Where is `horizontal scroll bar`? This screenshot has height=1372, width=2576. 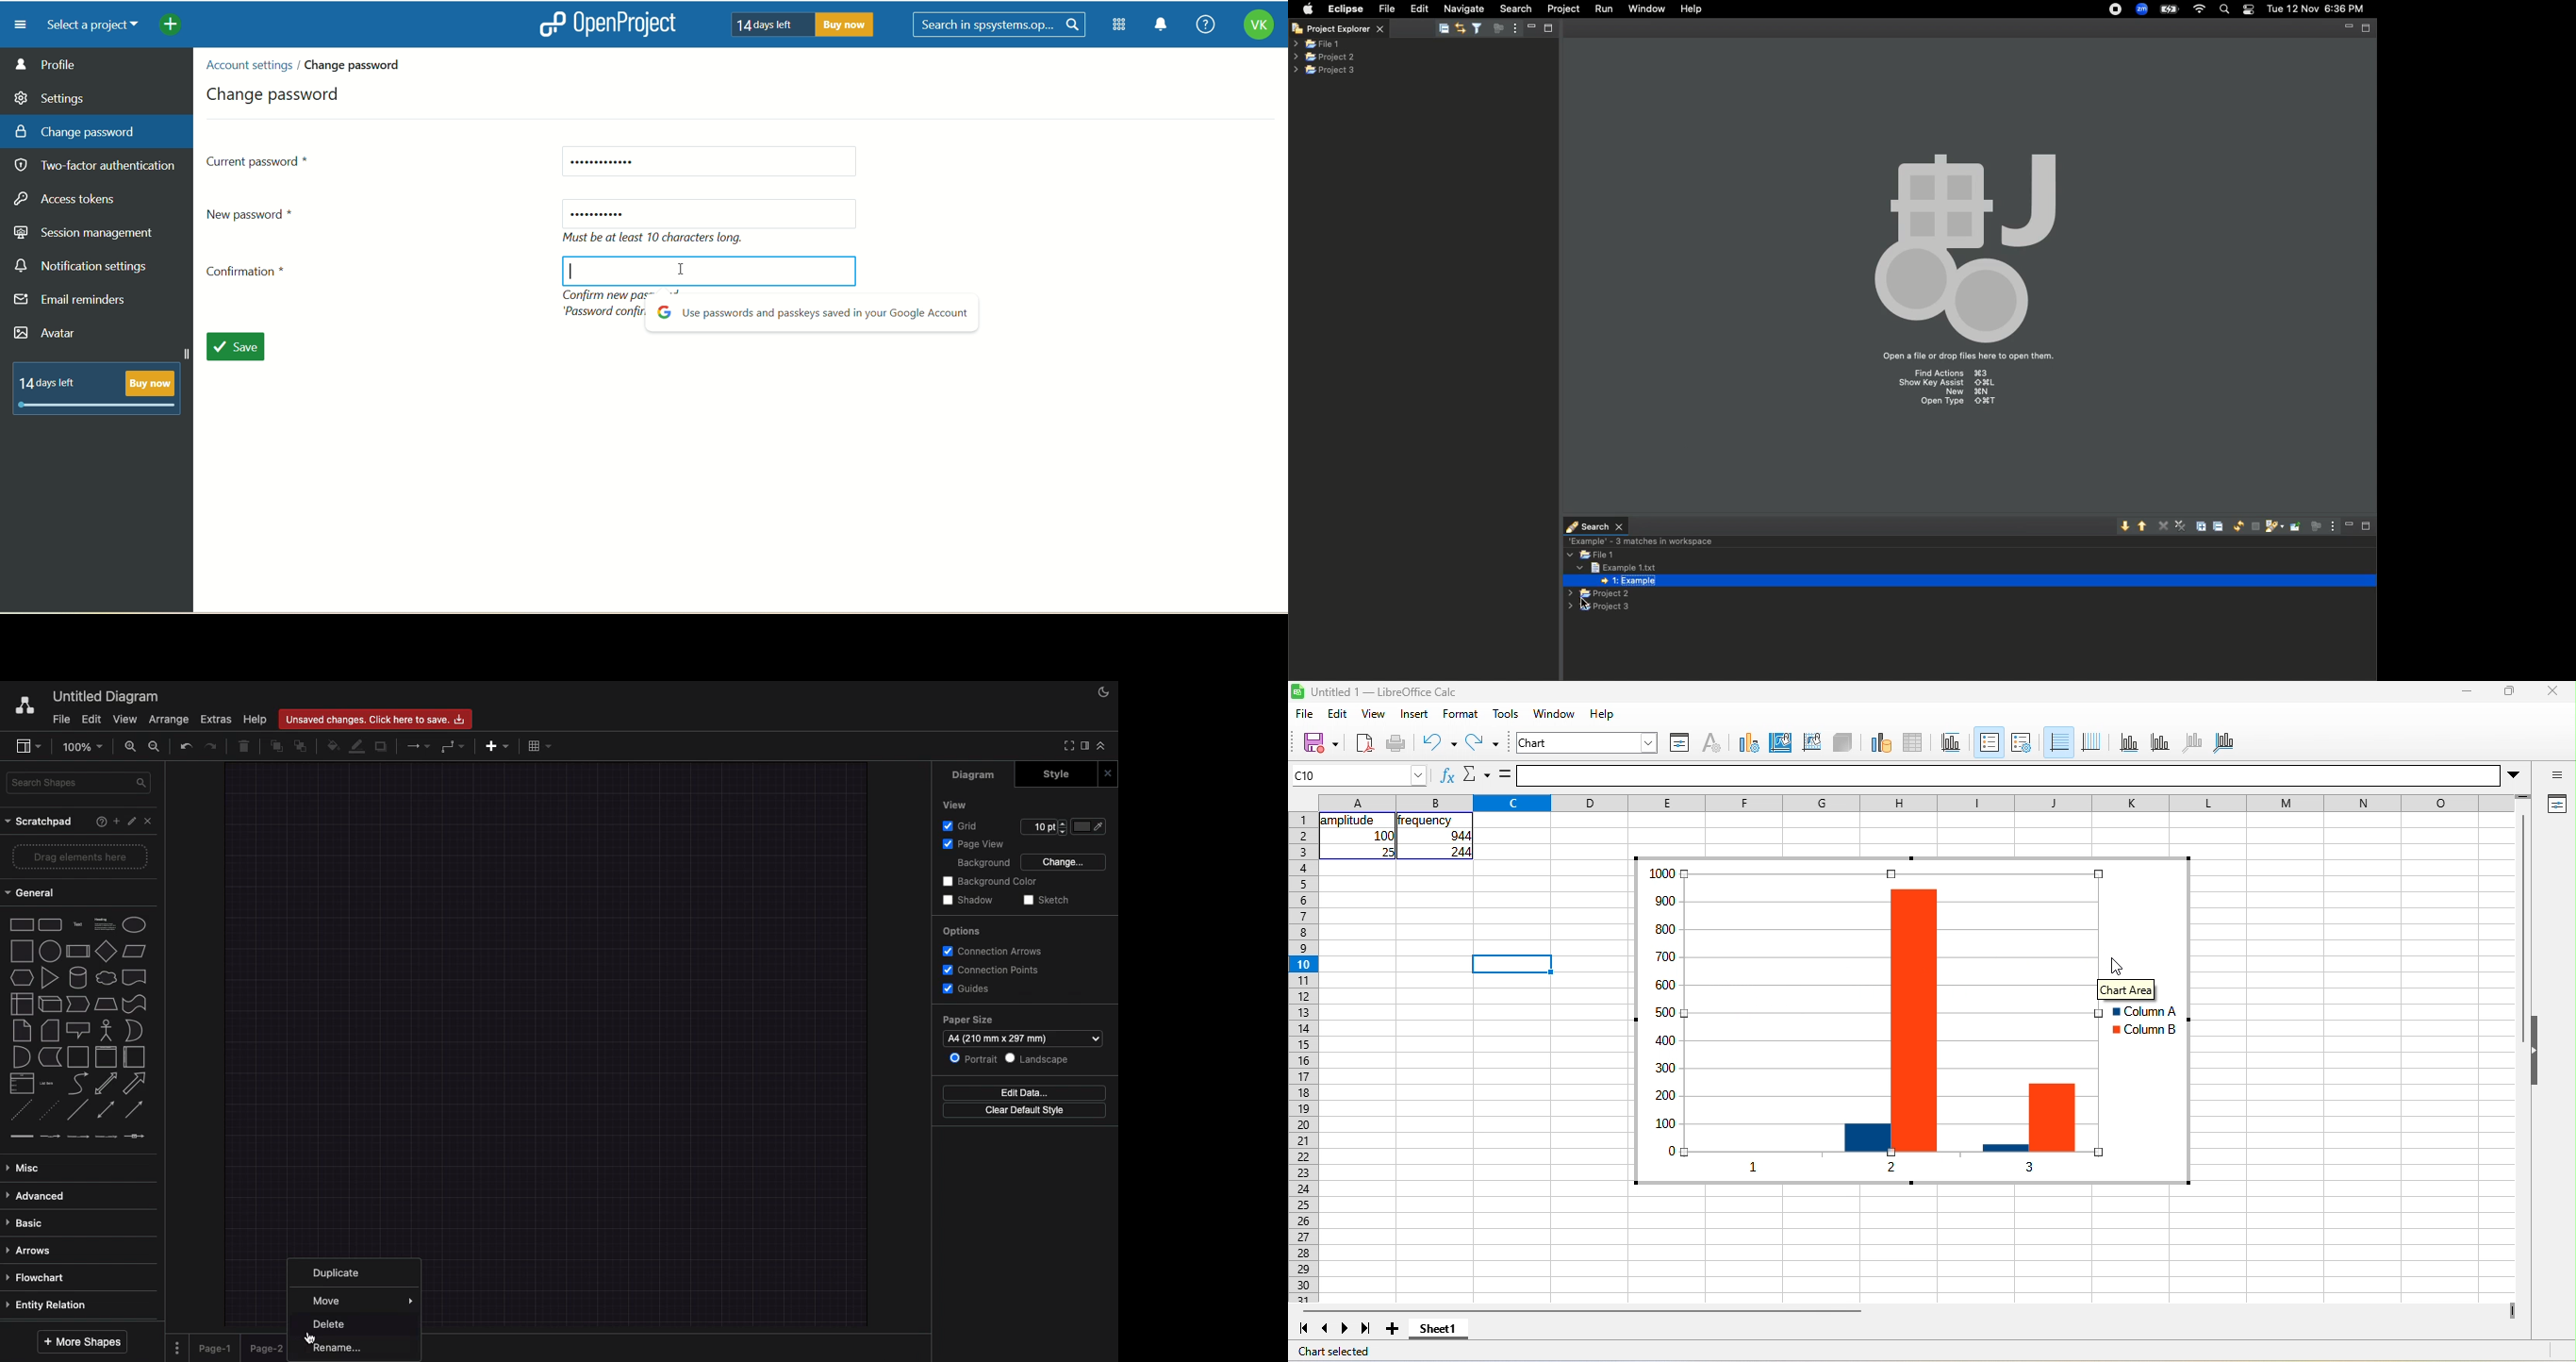
horizontal scroll bar is located at coordinates (1581, 1311).